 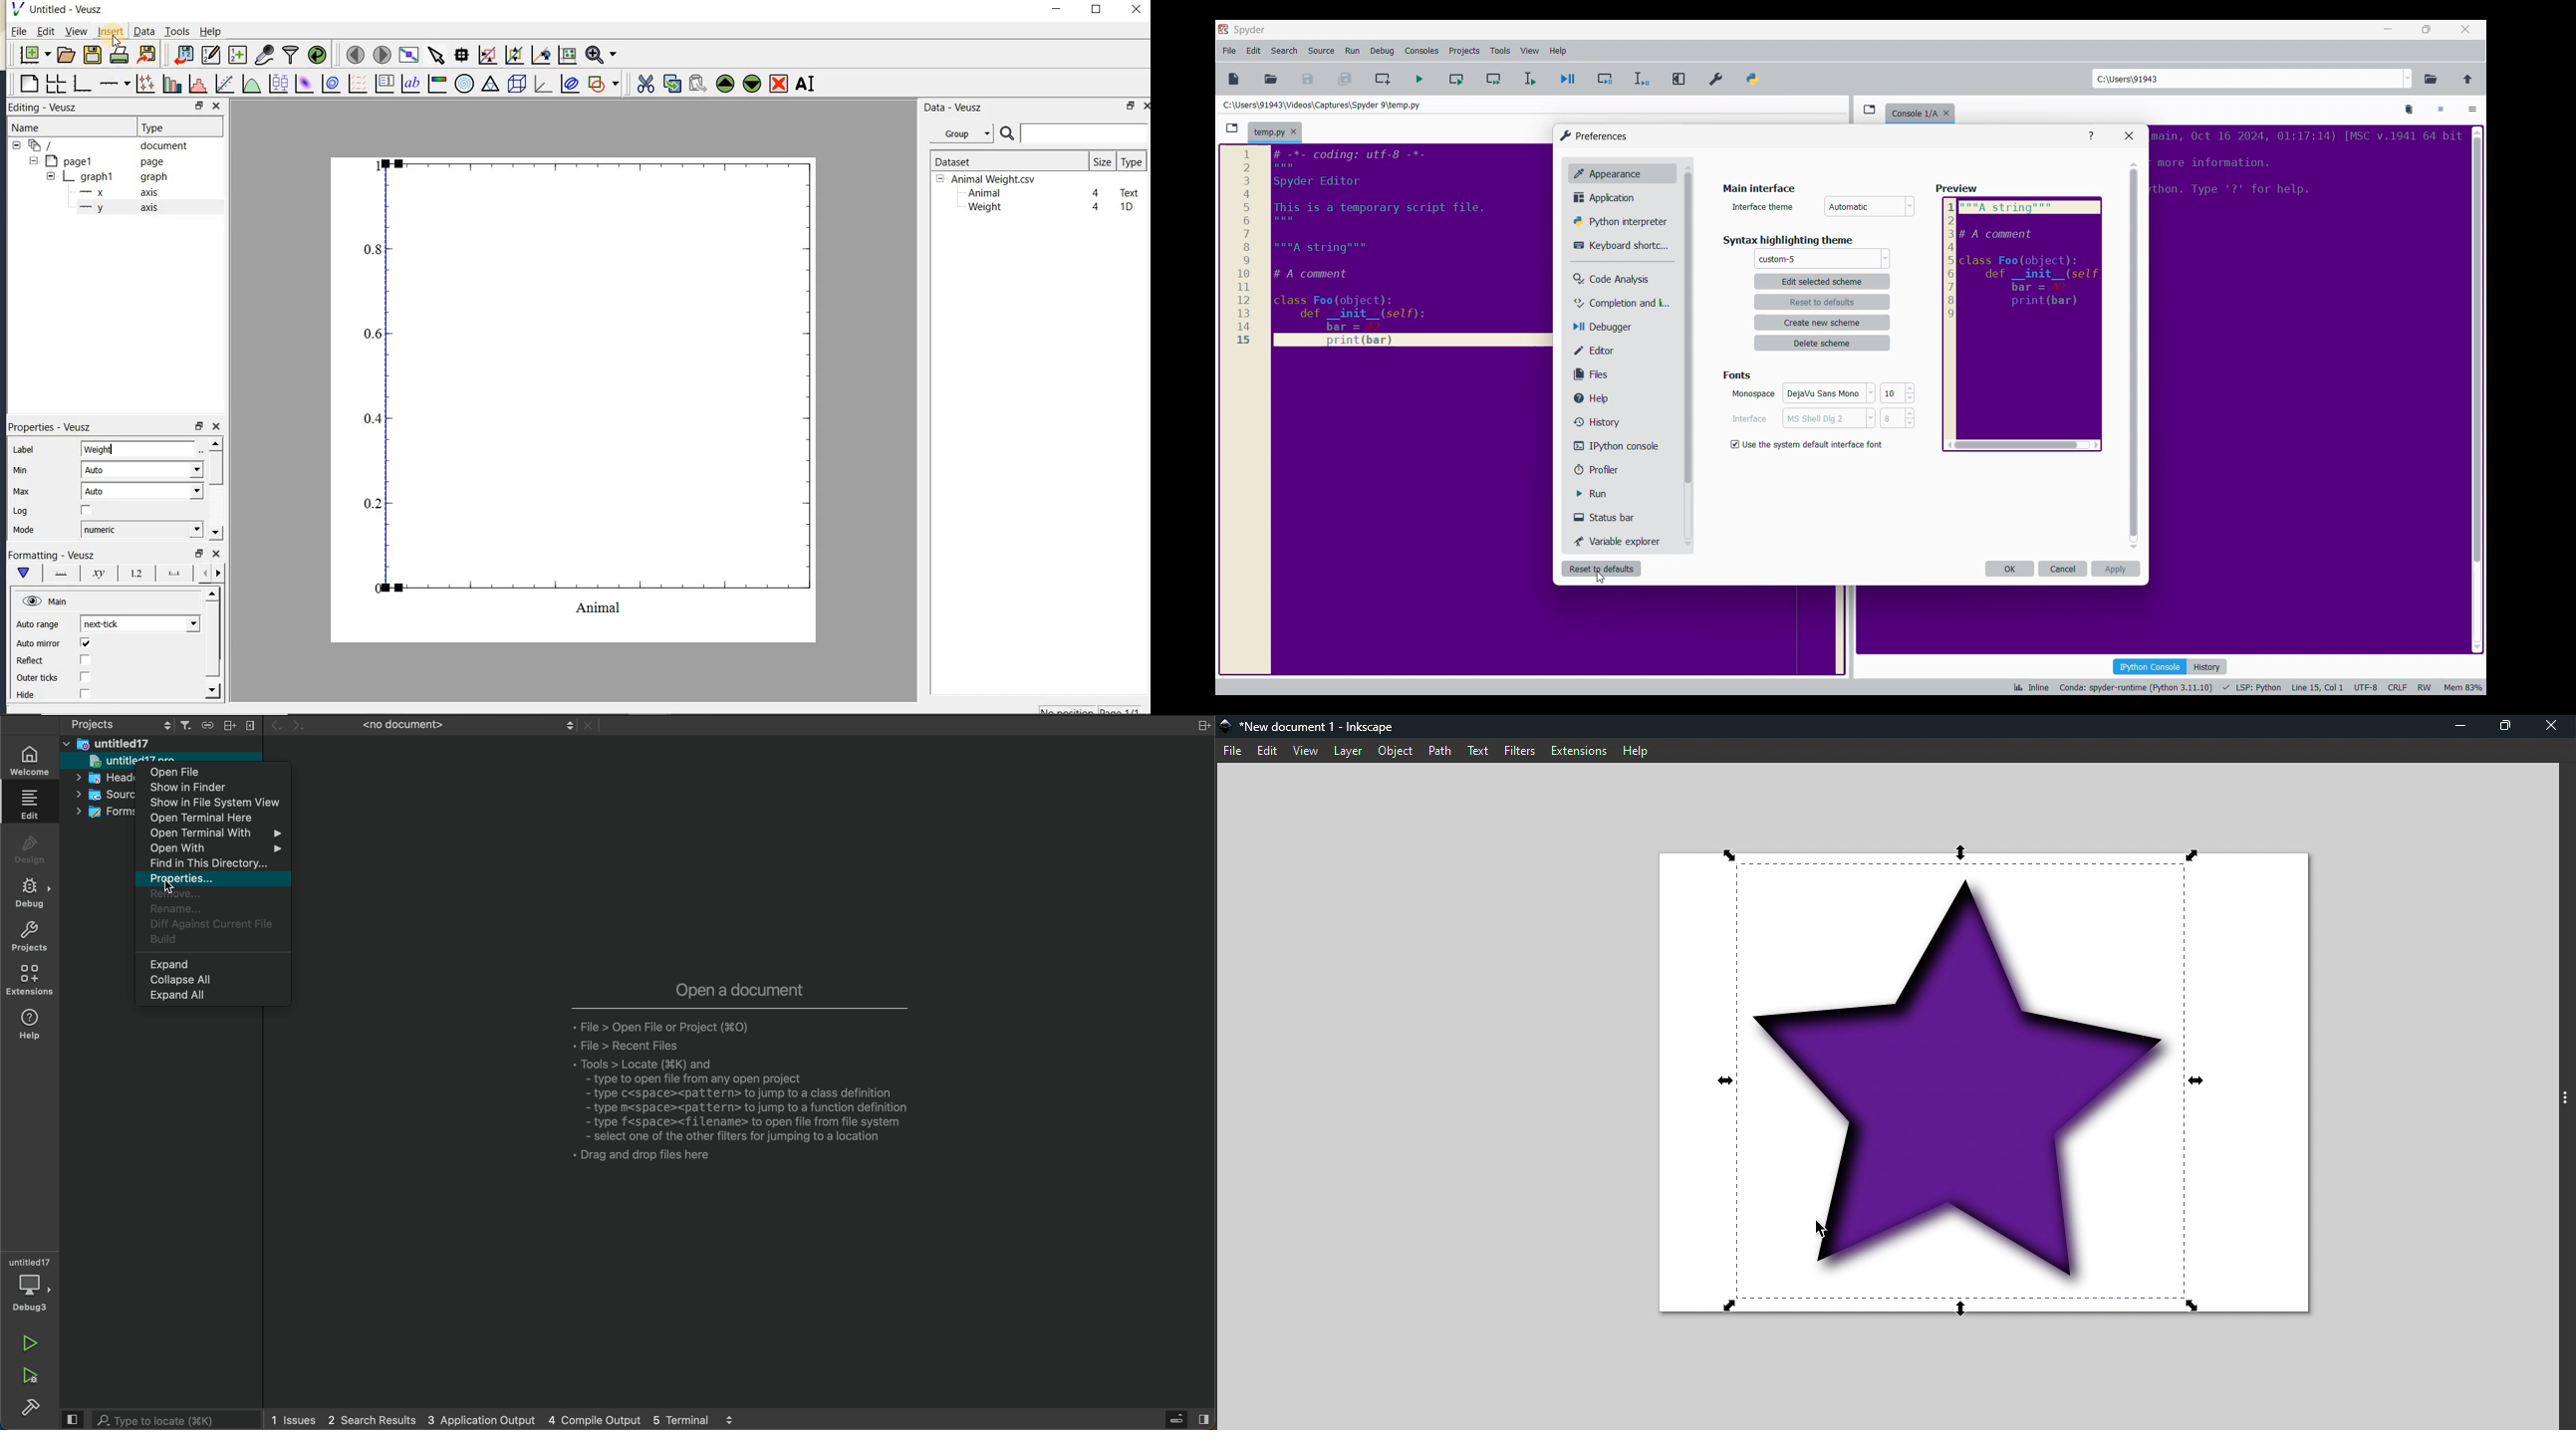 I want to click on search, so click(x=160, y=1421).